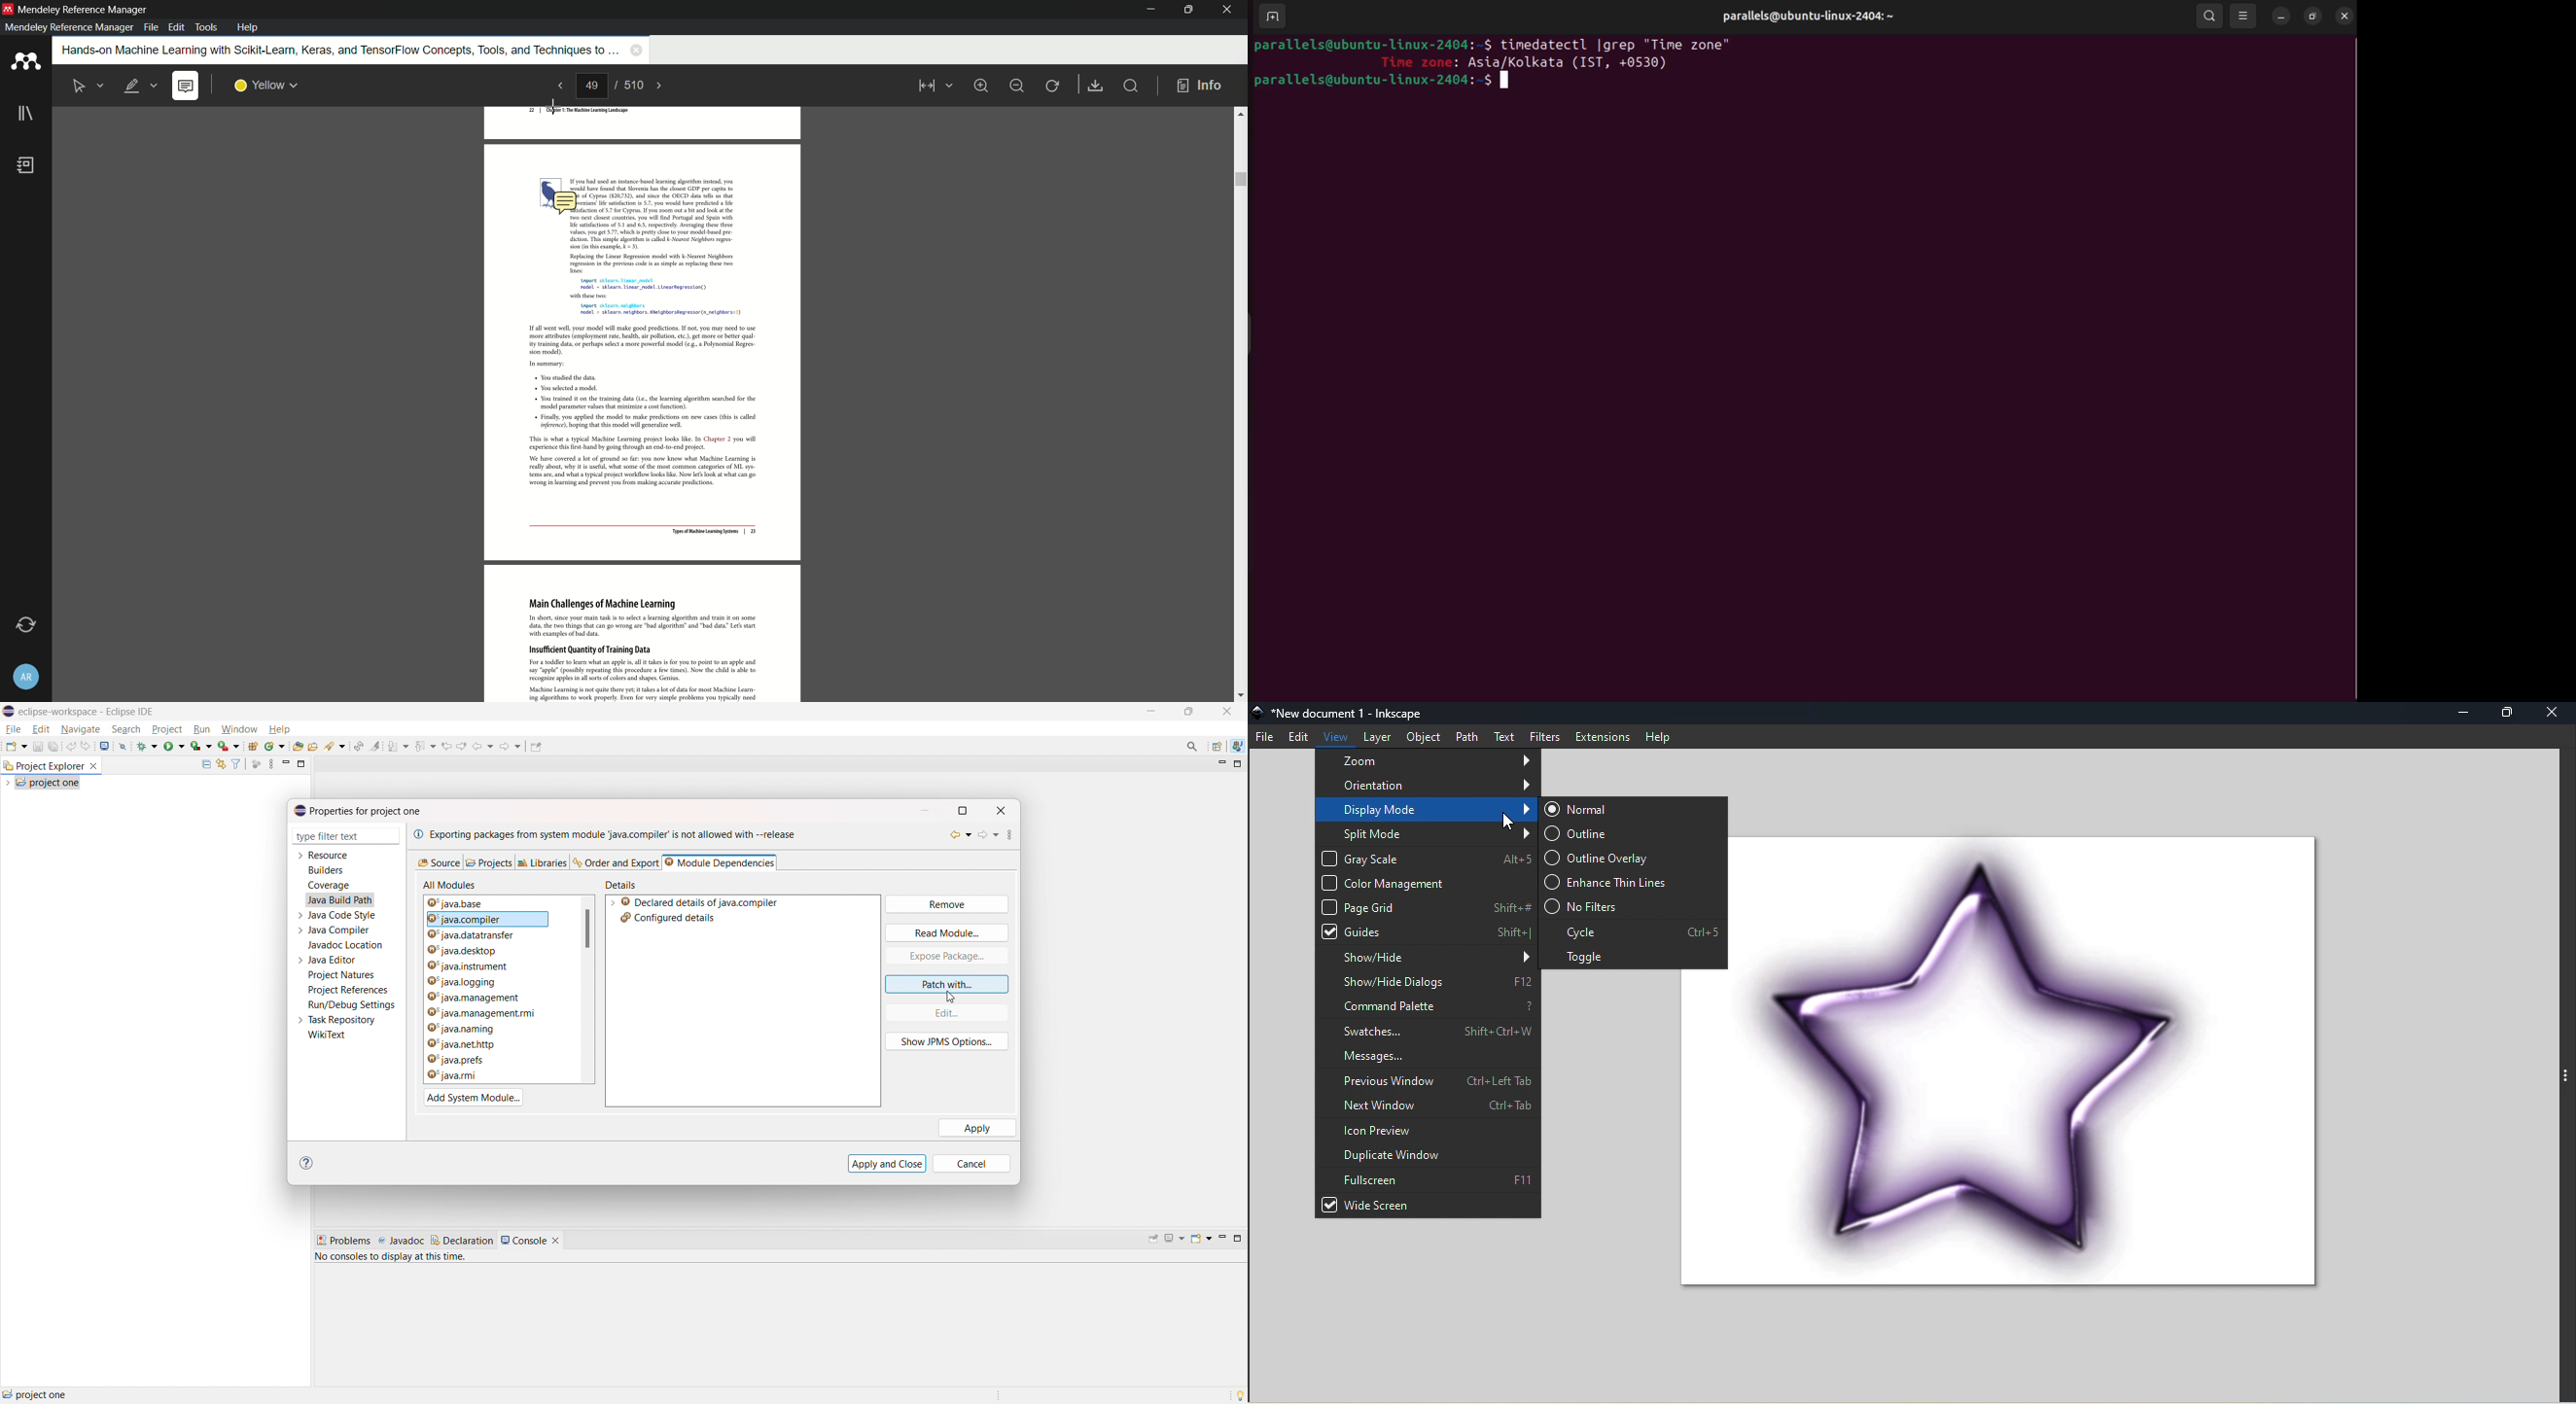  Describe the element at coordinates (564, 203) in the screenshot. I see `note added` at that location.